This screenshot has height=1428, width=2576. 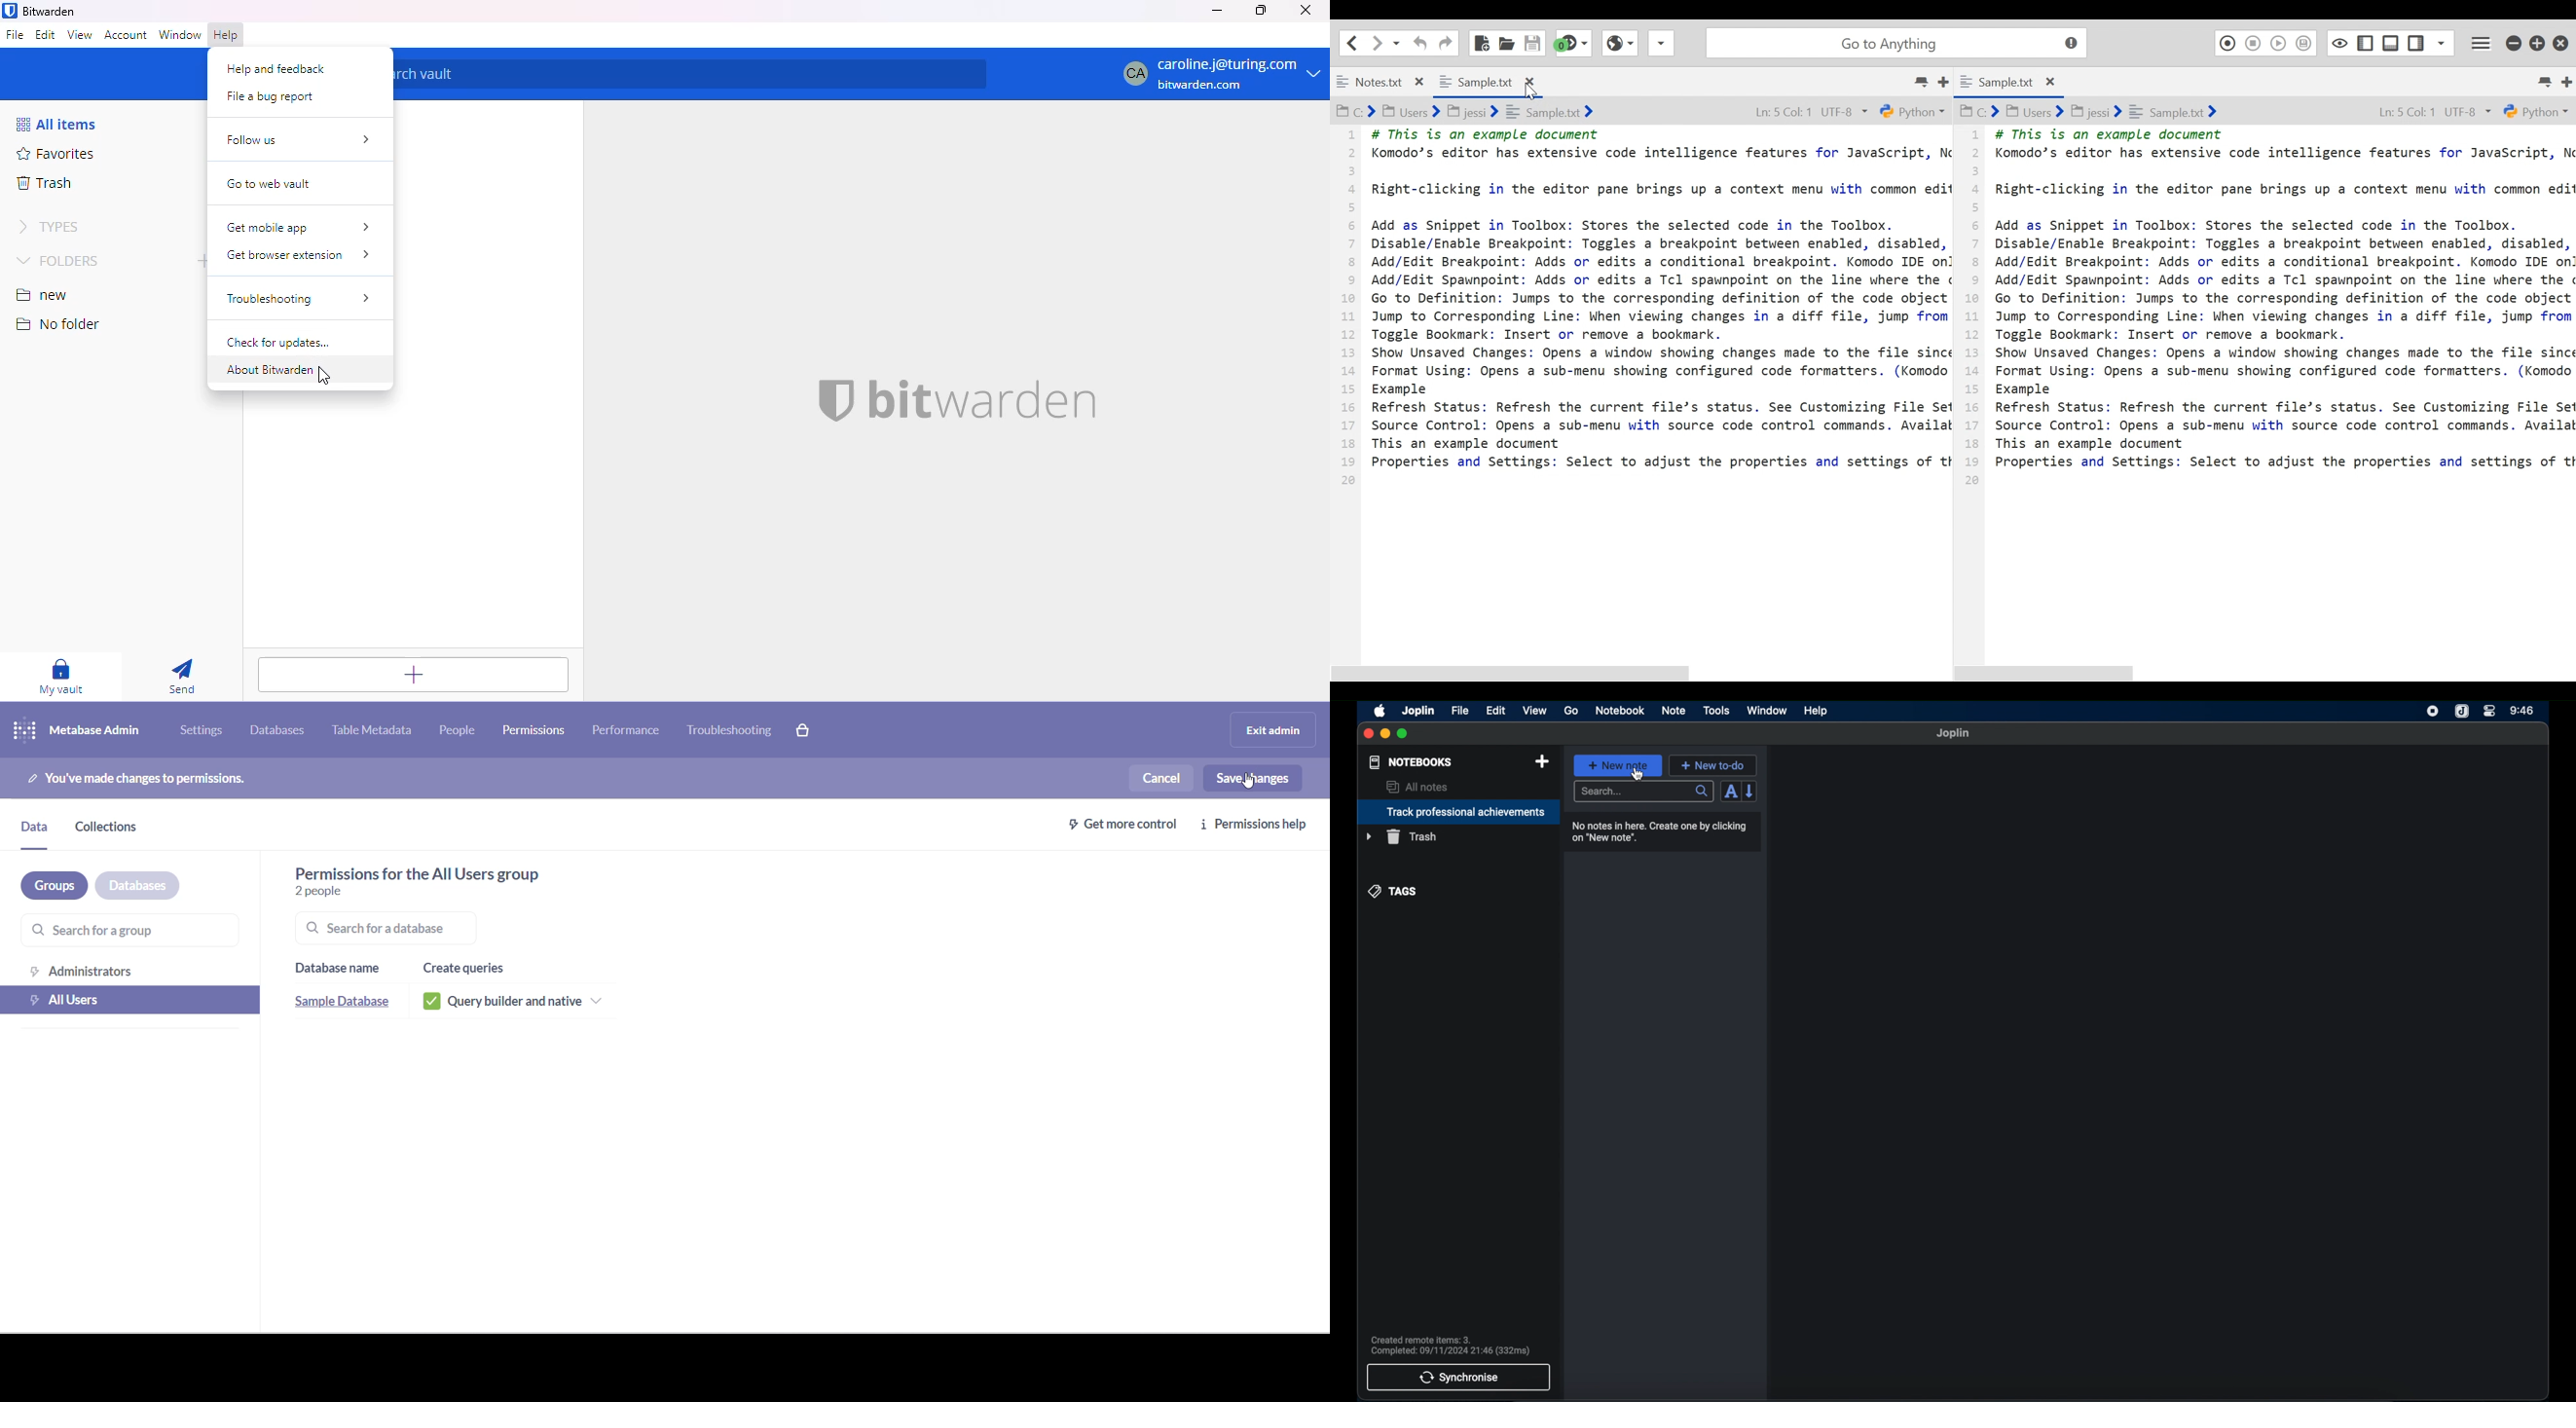 I want to click on 1 2 3 4 5 6 7 8 9 10 11 12 13 14 15 16 17 18 19 20, so click(x=1347, y=307).